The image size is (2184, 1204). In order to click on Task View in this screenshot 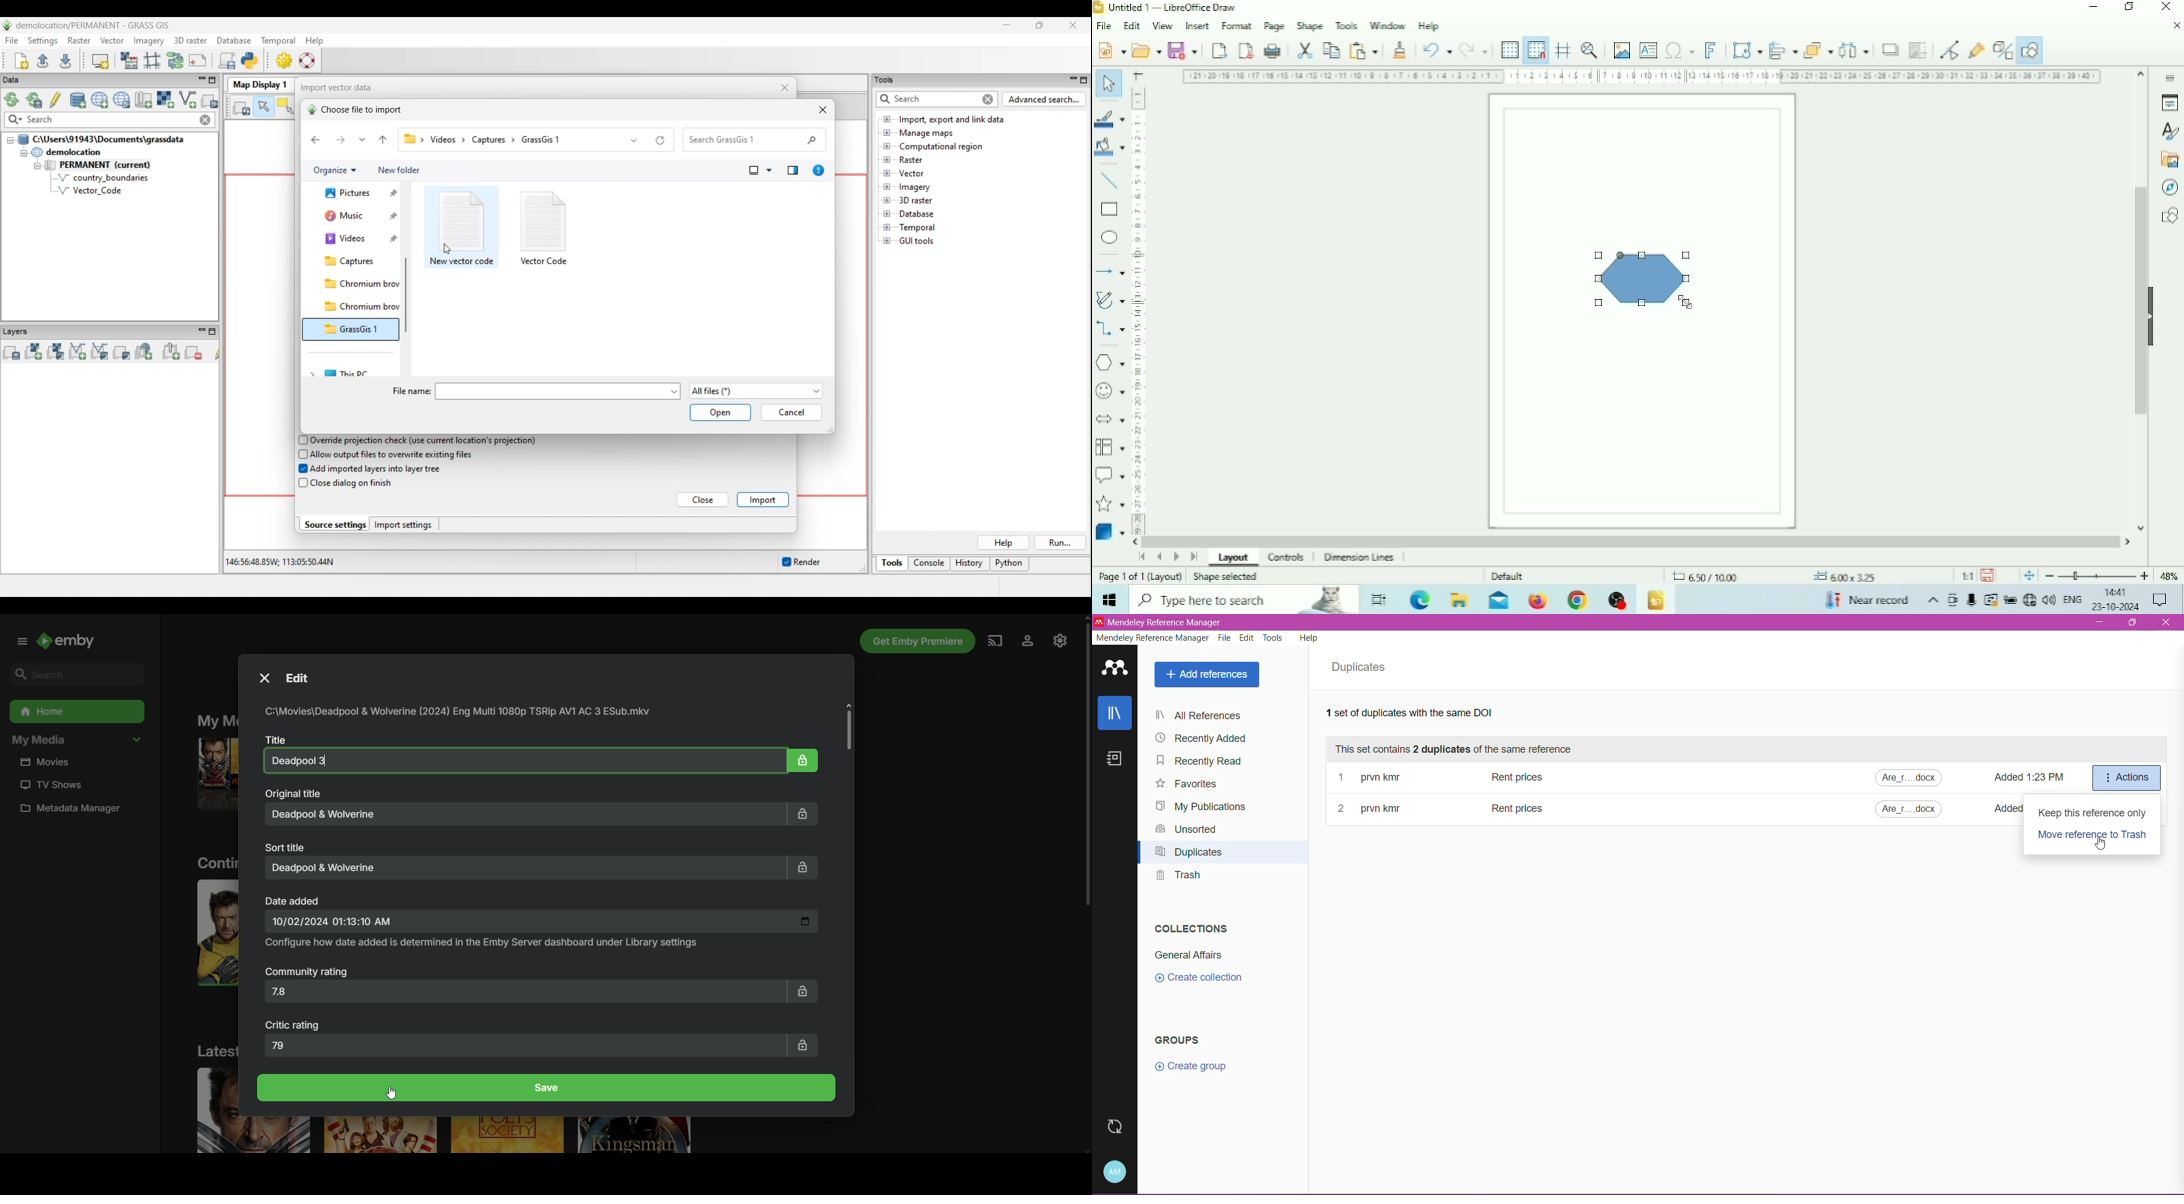, I will do `click(1379, 600)`.